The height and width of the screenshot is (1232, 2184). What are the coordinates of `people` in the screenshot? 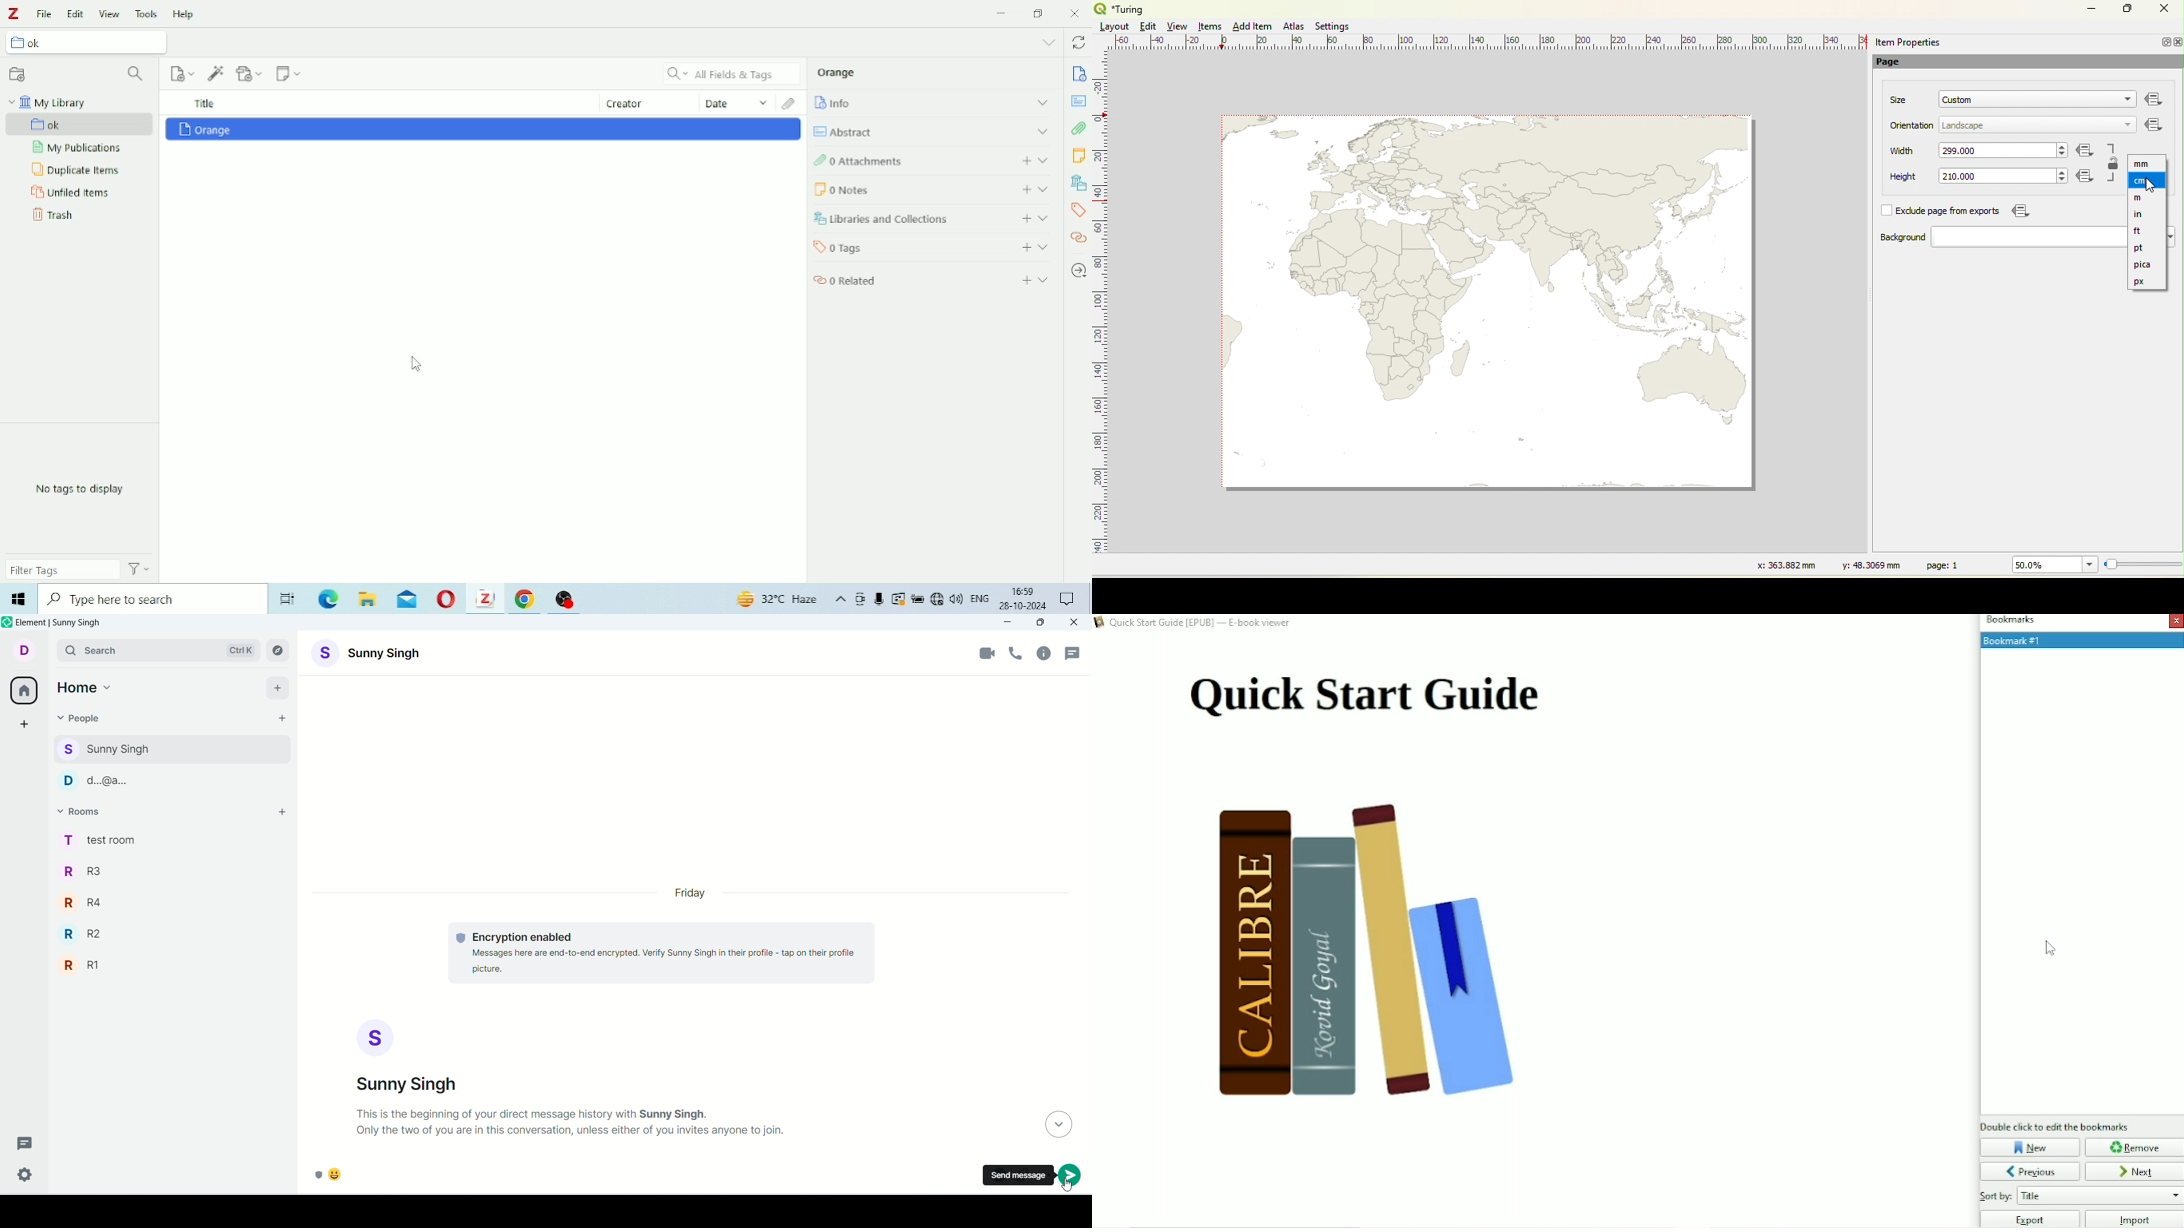 It's located at (80, 718).